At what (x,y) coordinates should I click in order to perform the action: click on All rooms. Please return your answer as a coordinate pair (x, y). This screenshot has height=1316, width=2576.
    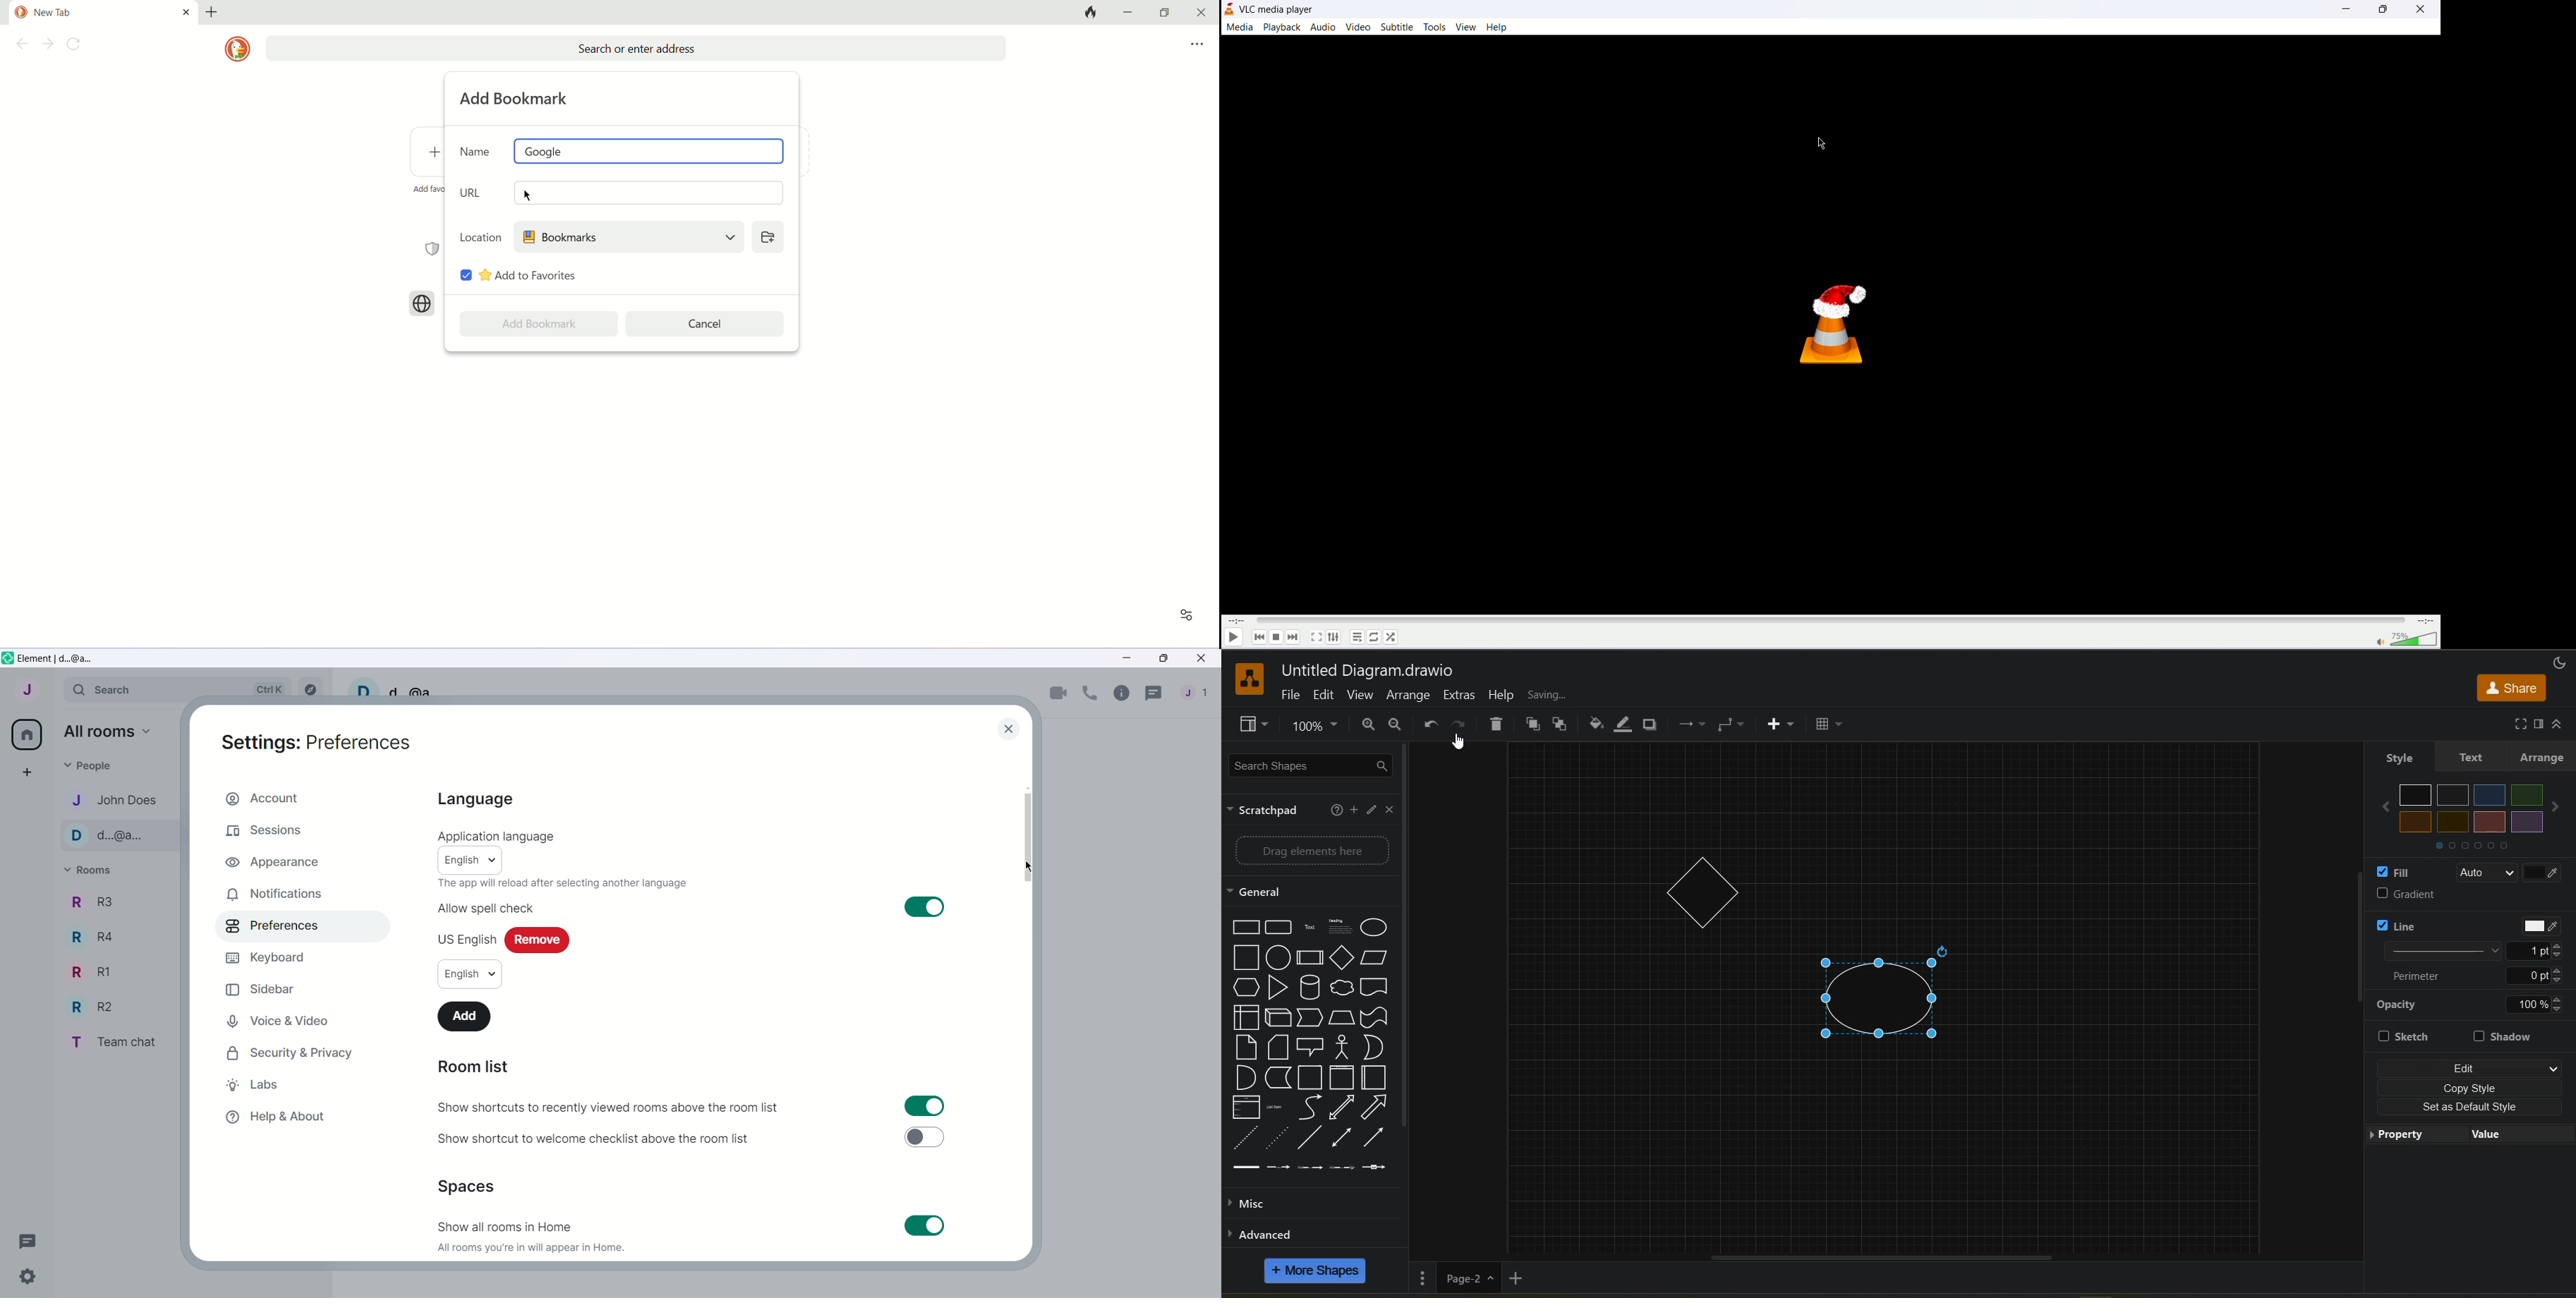
    Looking at the image, I should click on (25, 735).